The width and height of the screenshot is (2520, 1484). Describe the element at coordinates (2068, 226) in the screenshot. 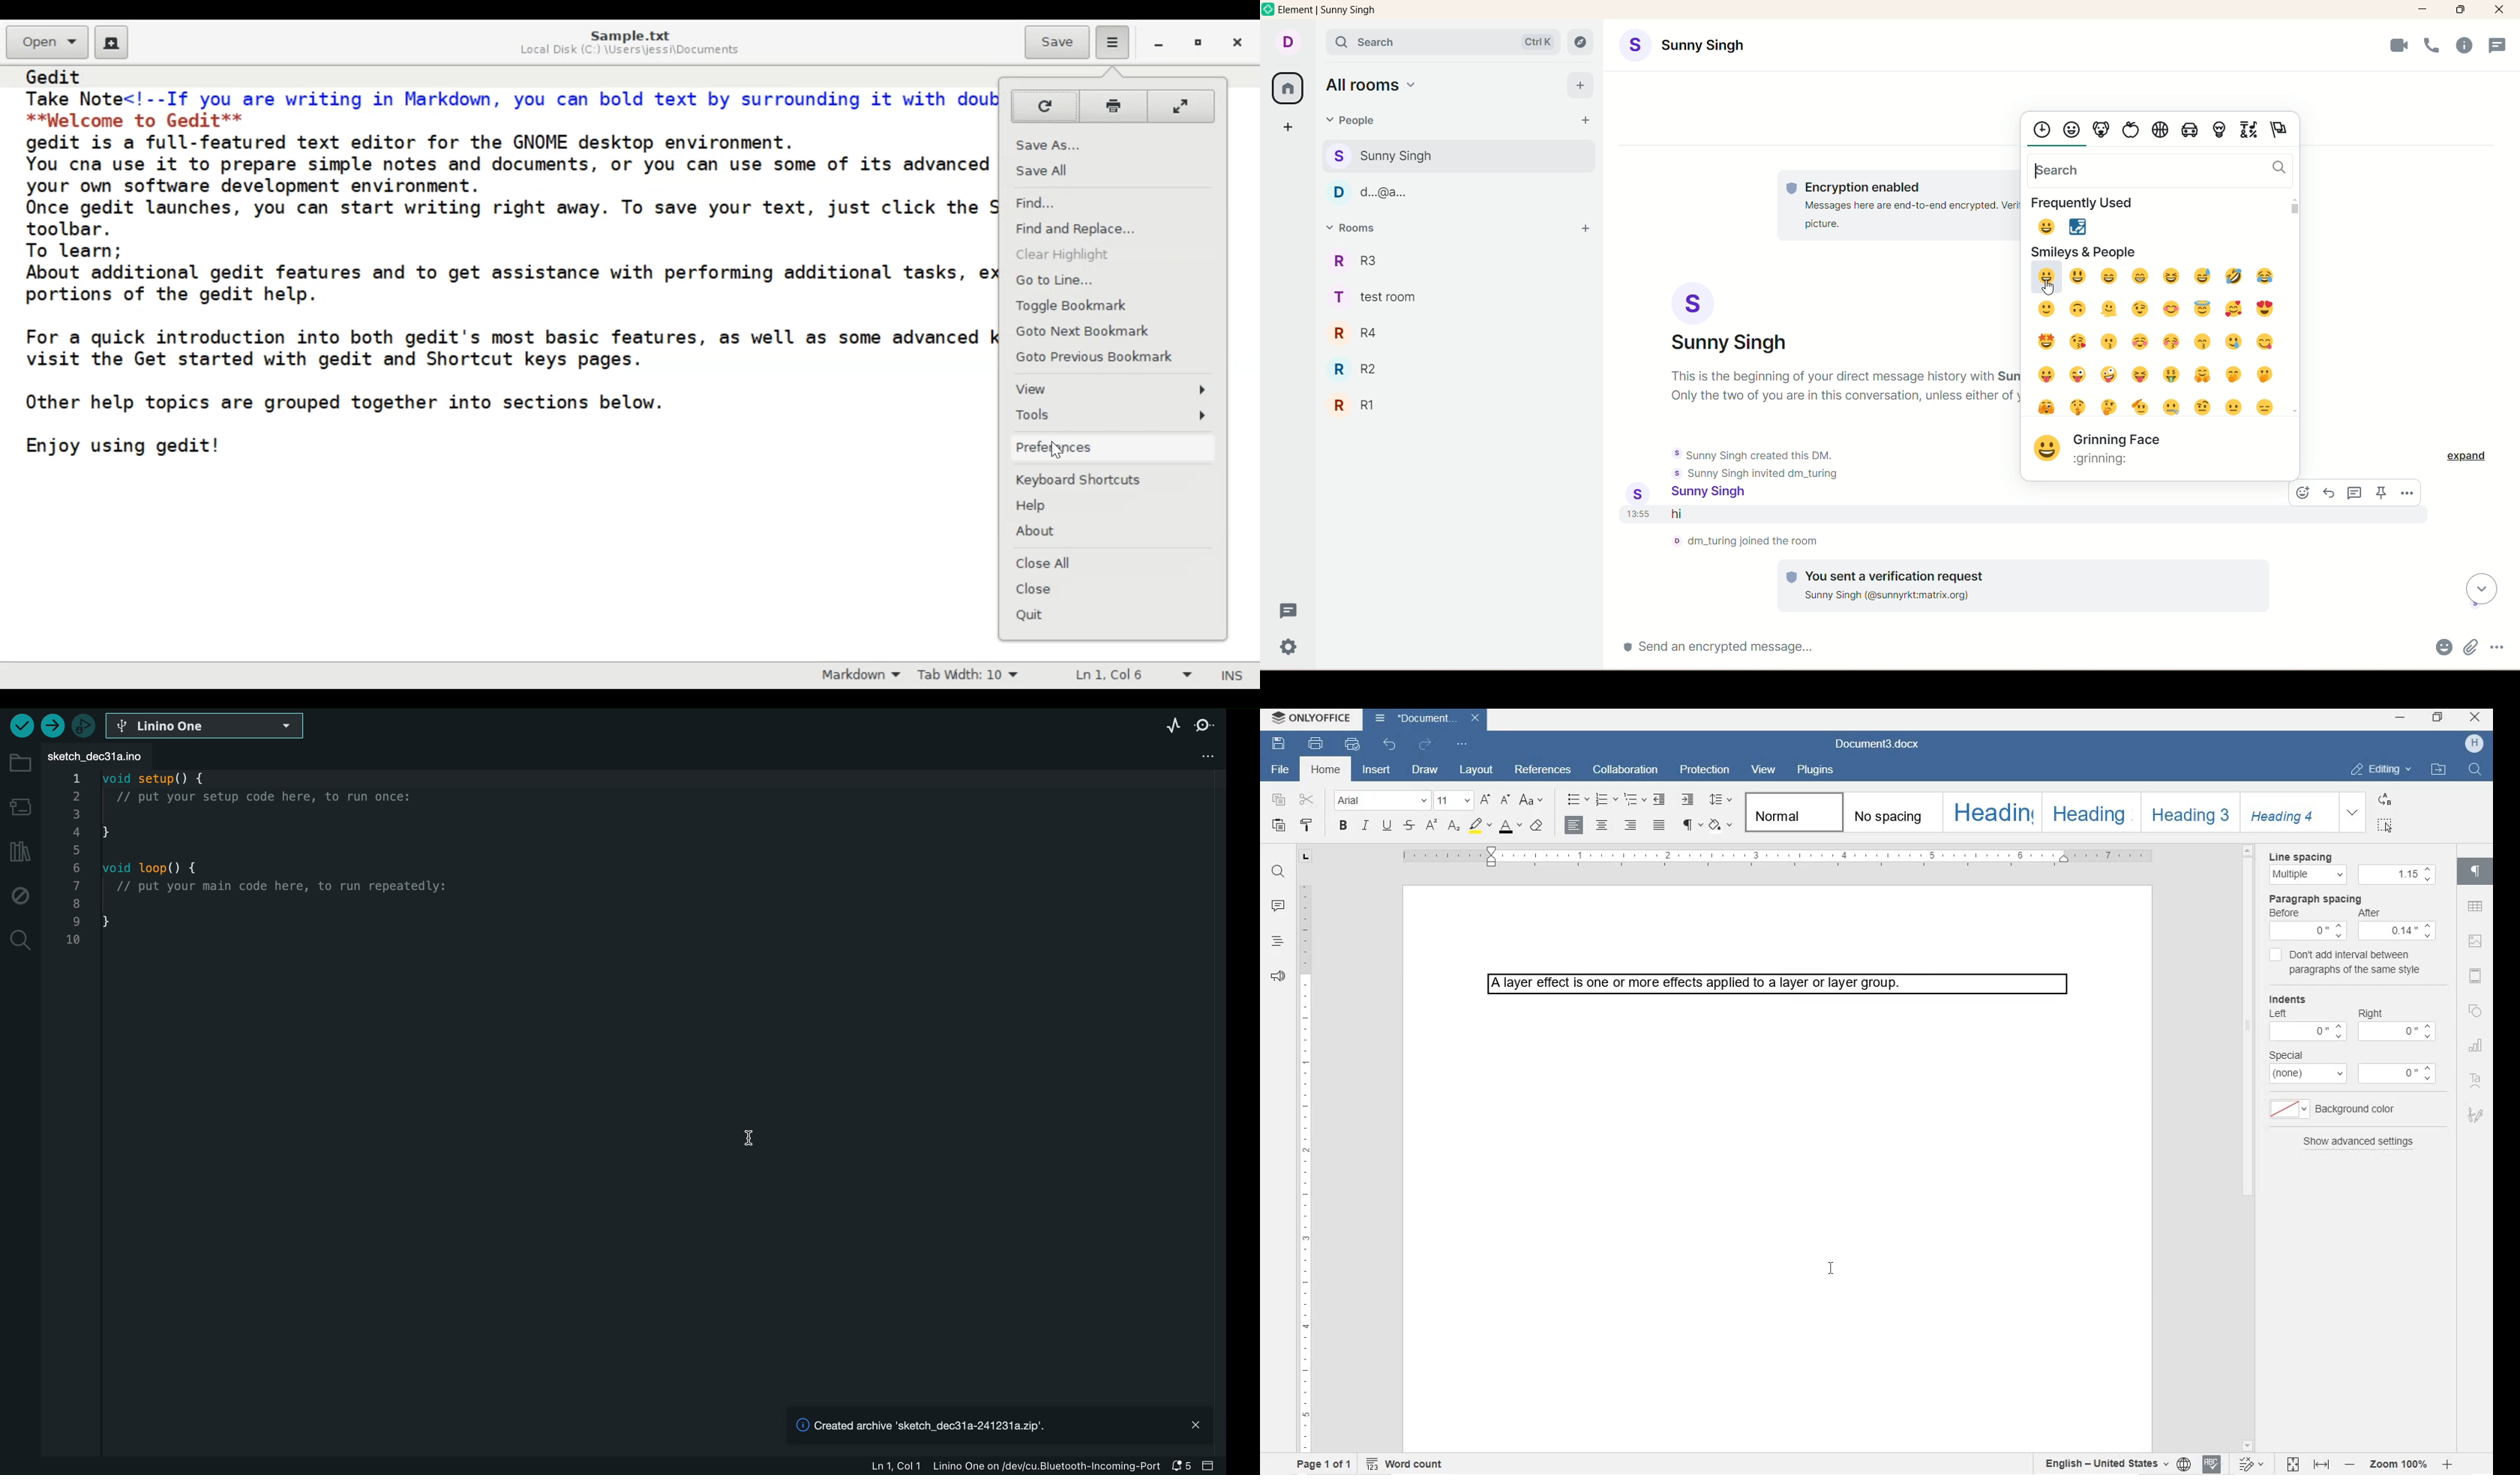

I see `frequently used smileys` at that location.